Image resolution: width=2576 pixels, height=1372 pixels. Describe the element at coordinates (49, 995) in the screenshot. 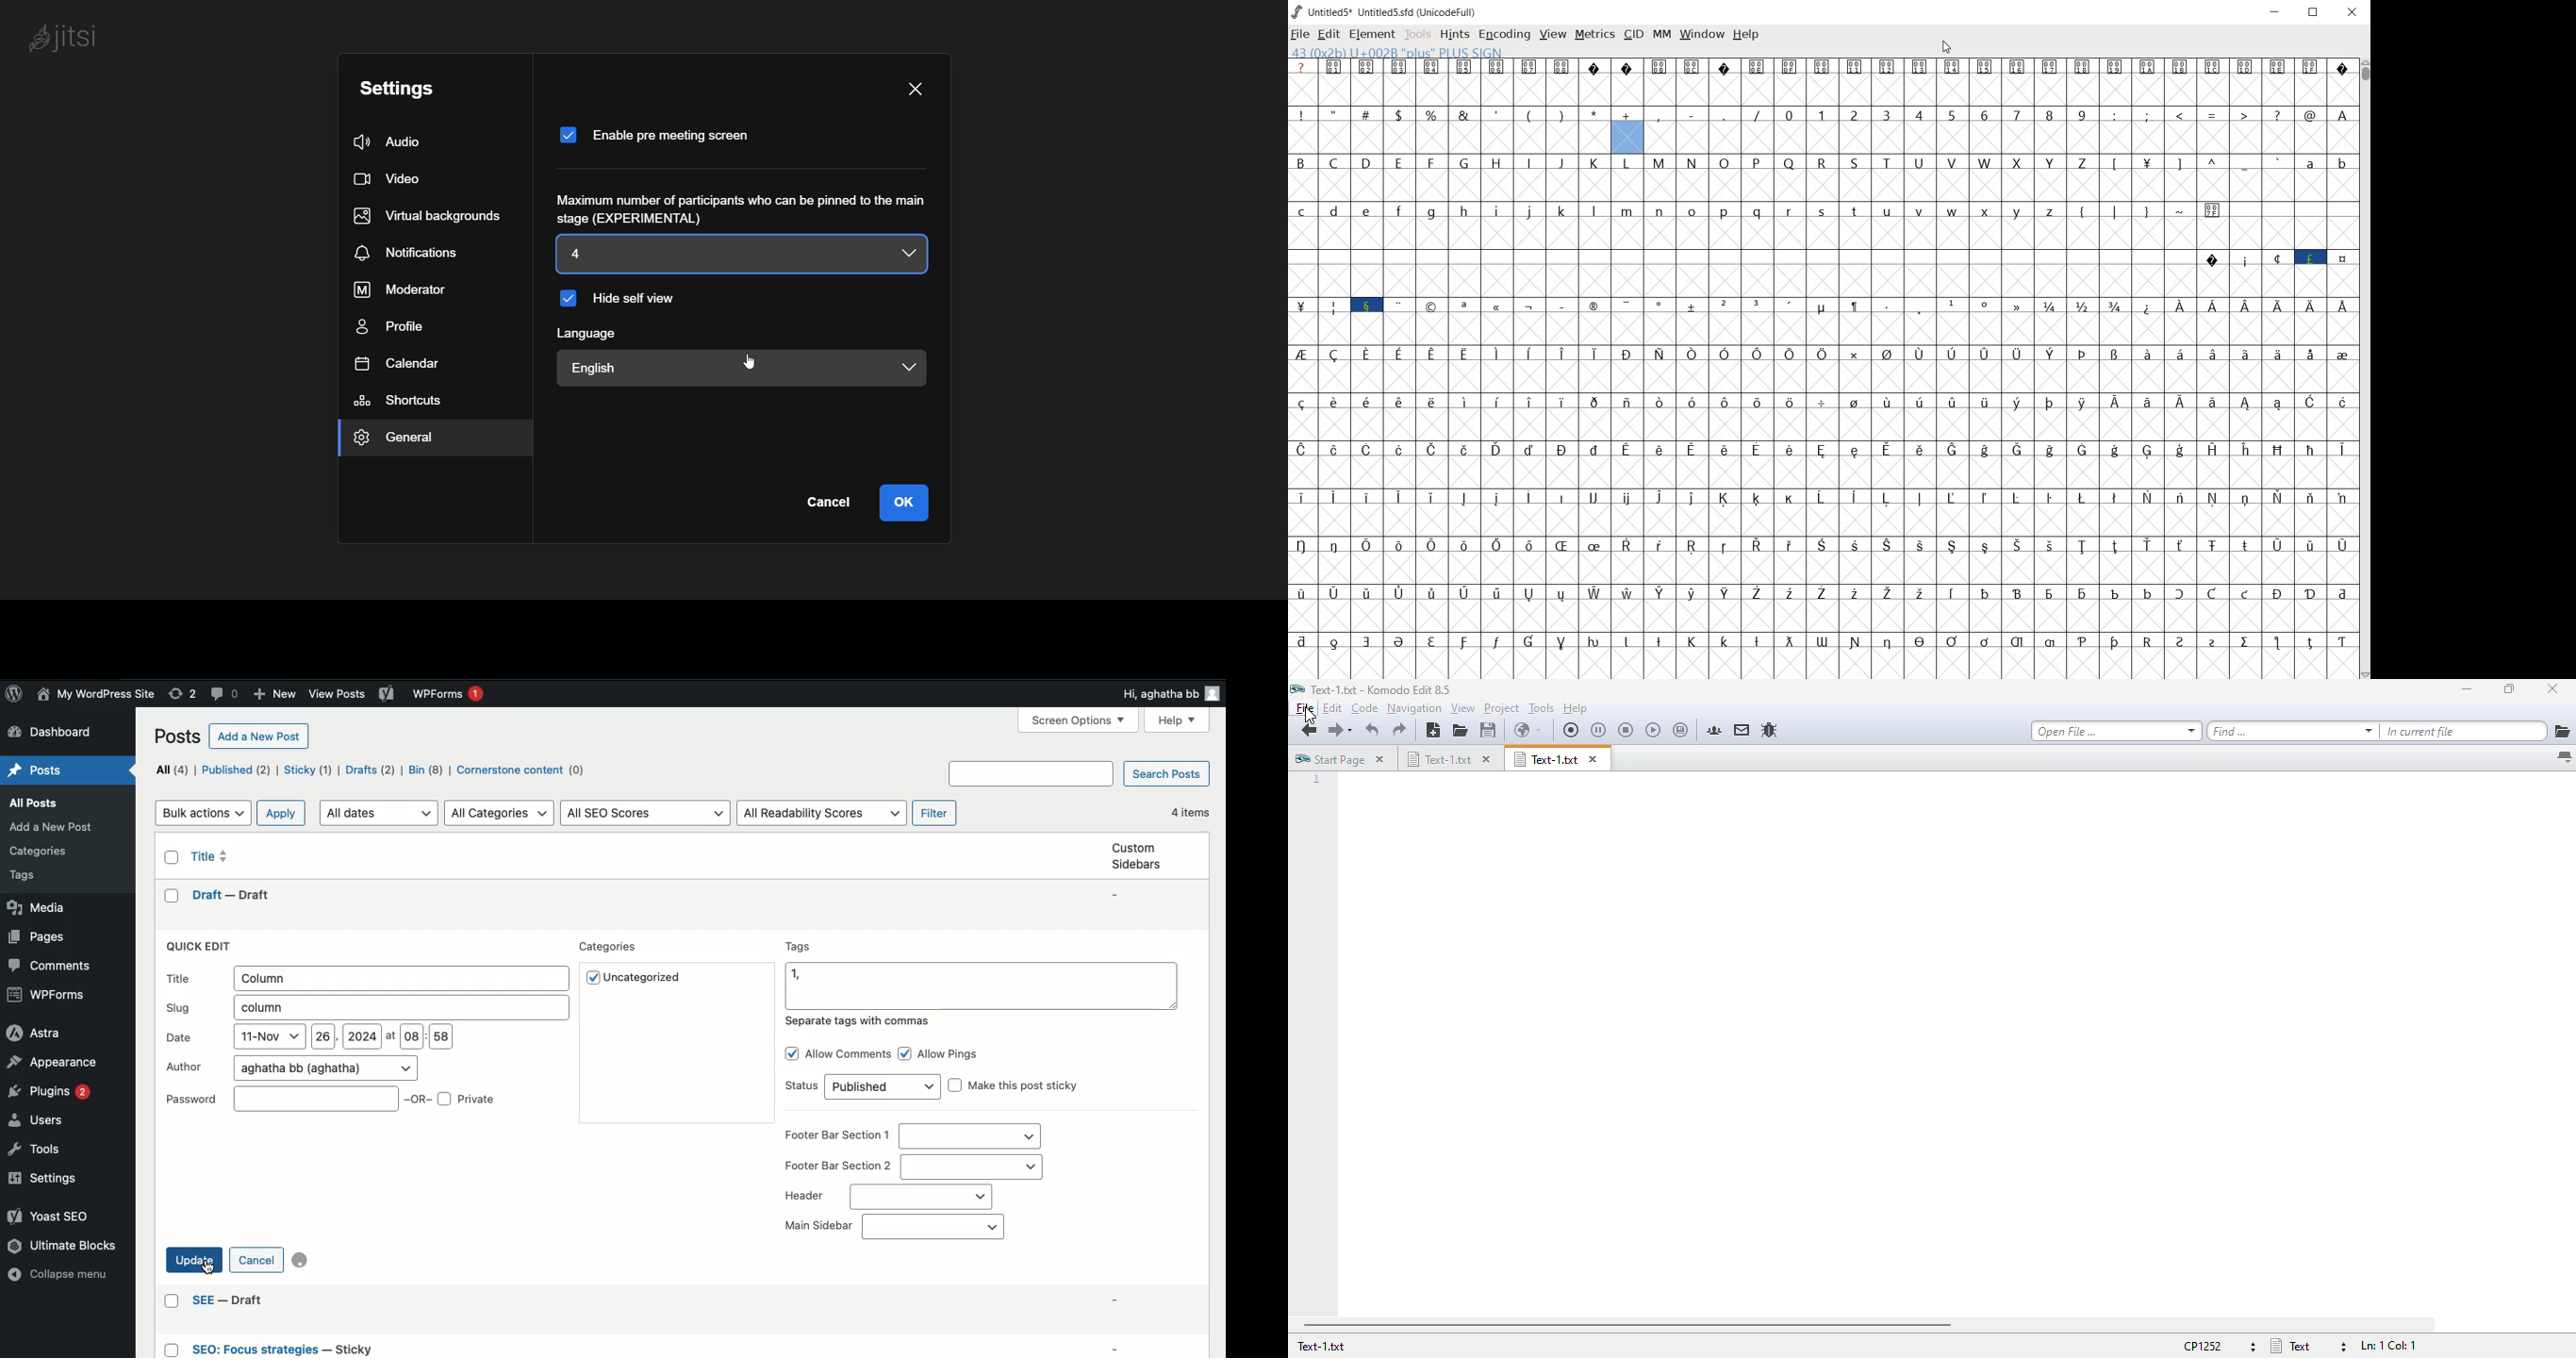

I see `WPForms` at that location.